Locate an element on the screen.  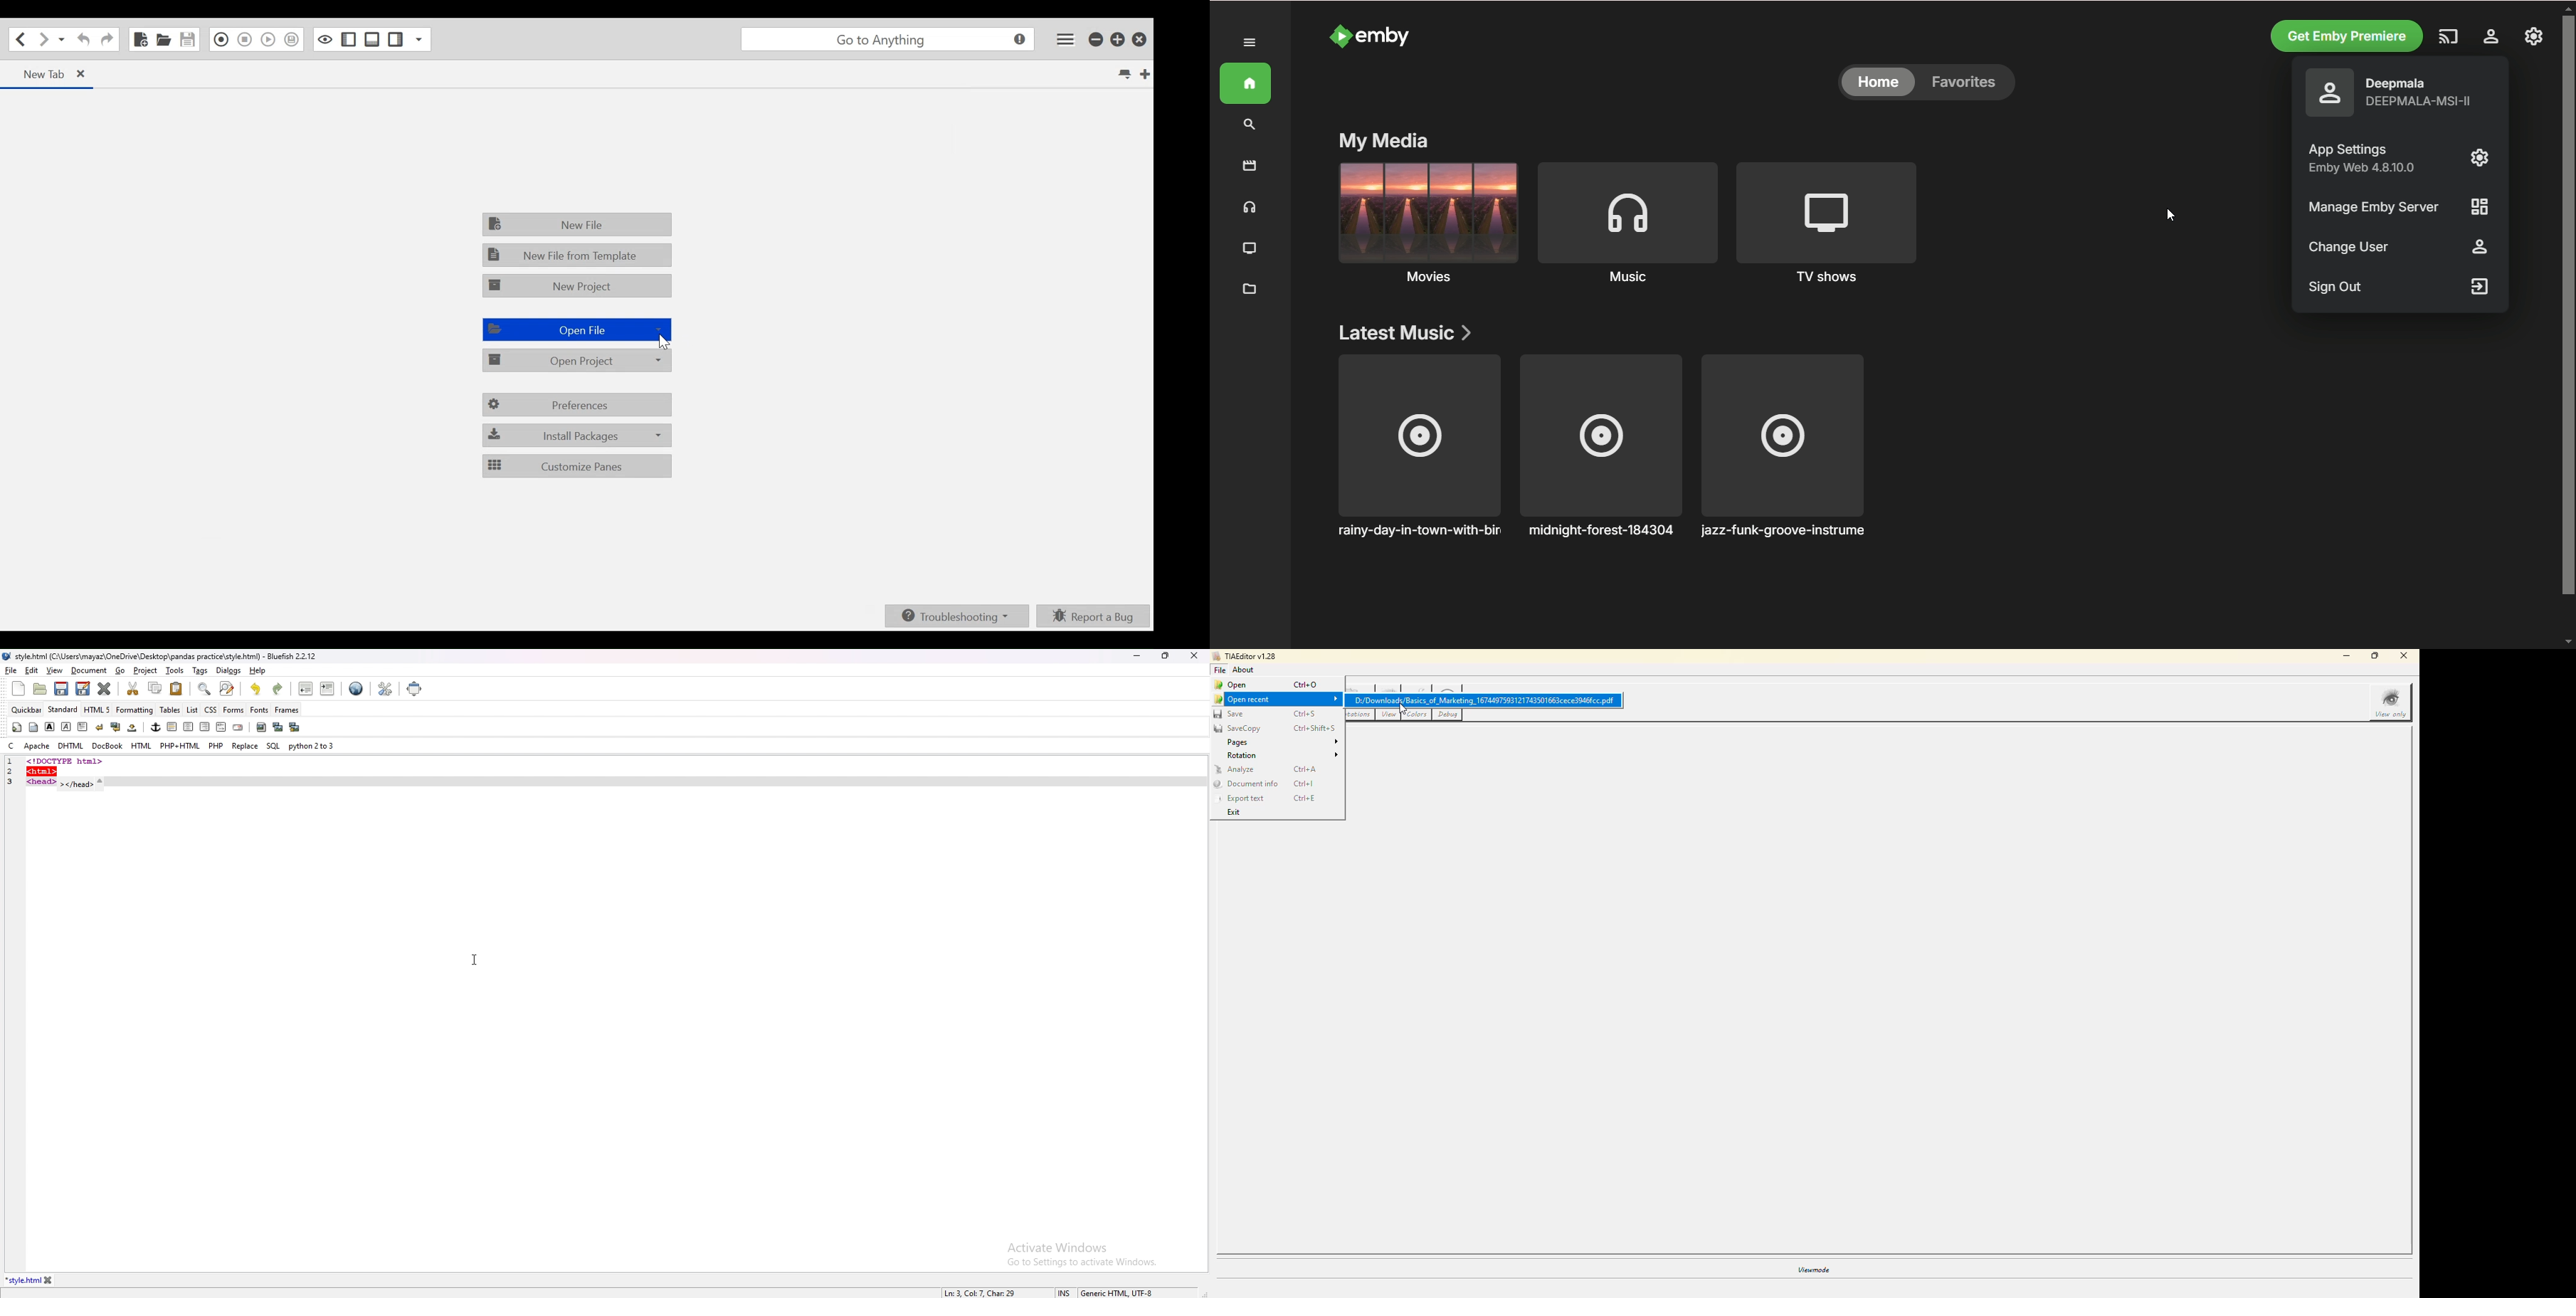
break and clear is located at coordinates (115, 727).